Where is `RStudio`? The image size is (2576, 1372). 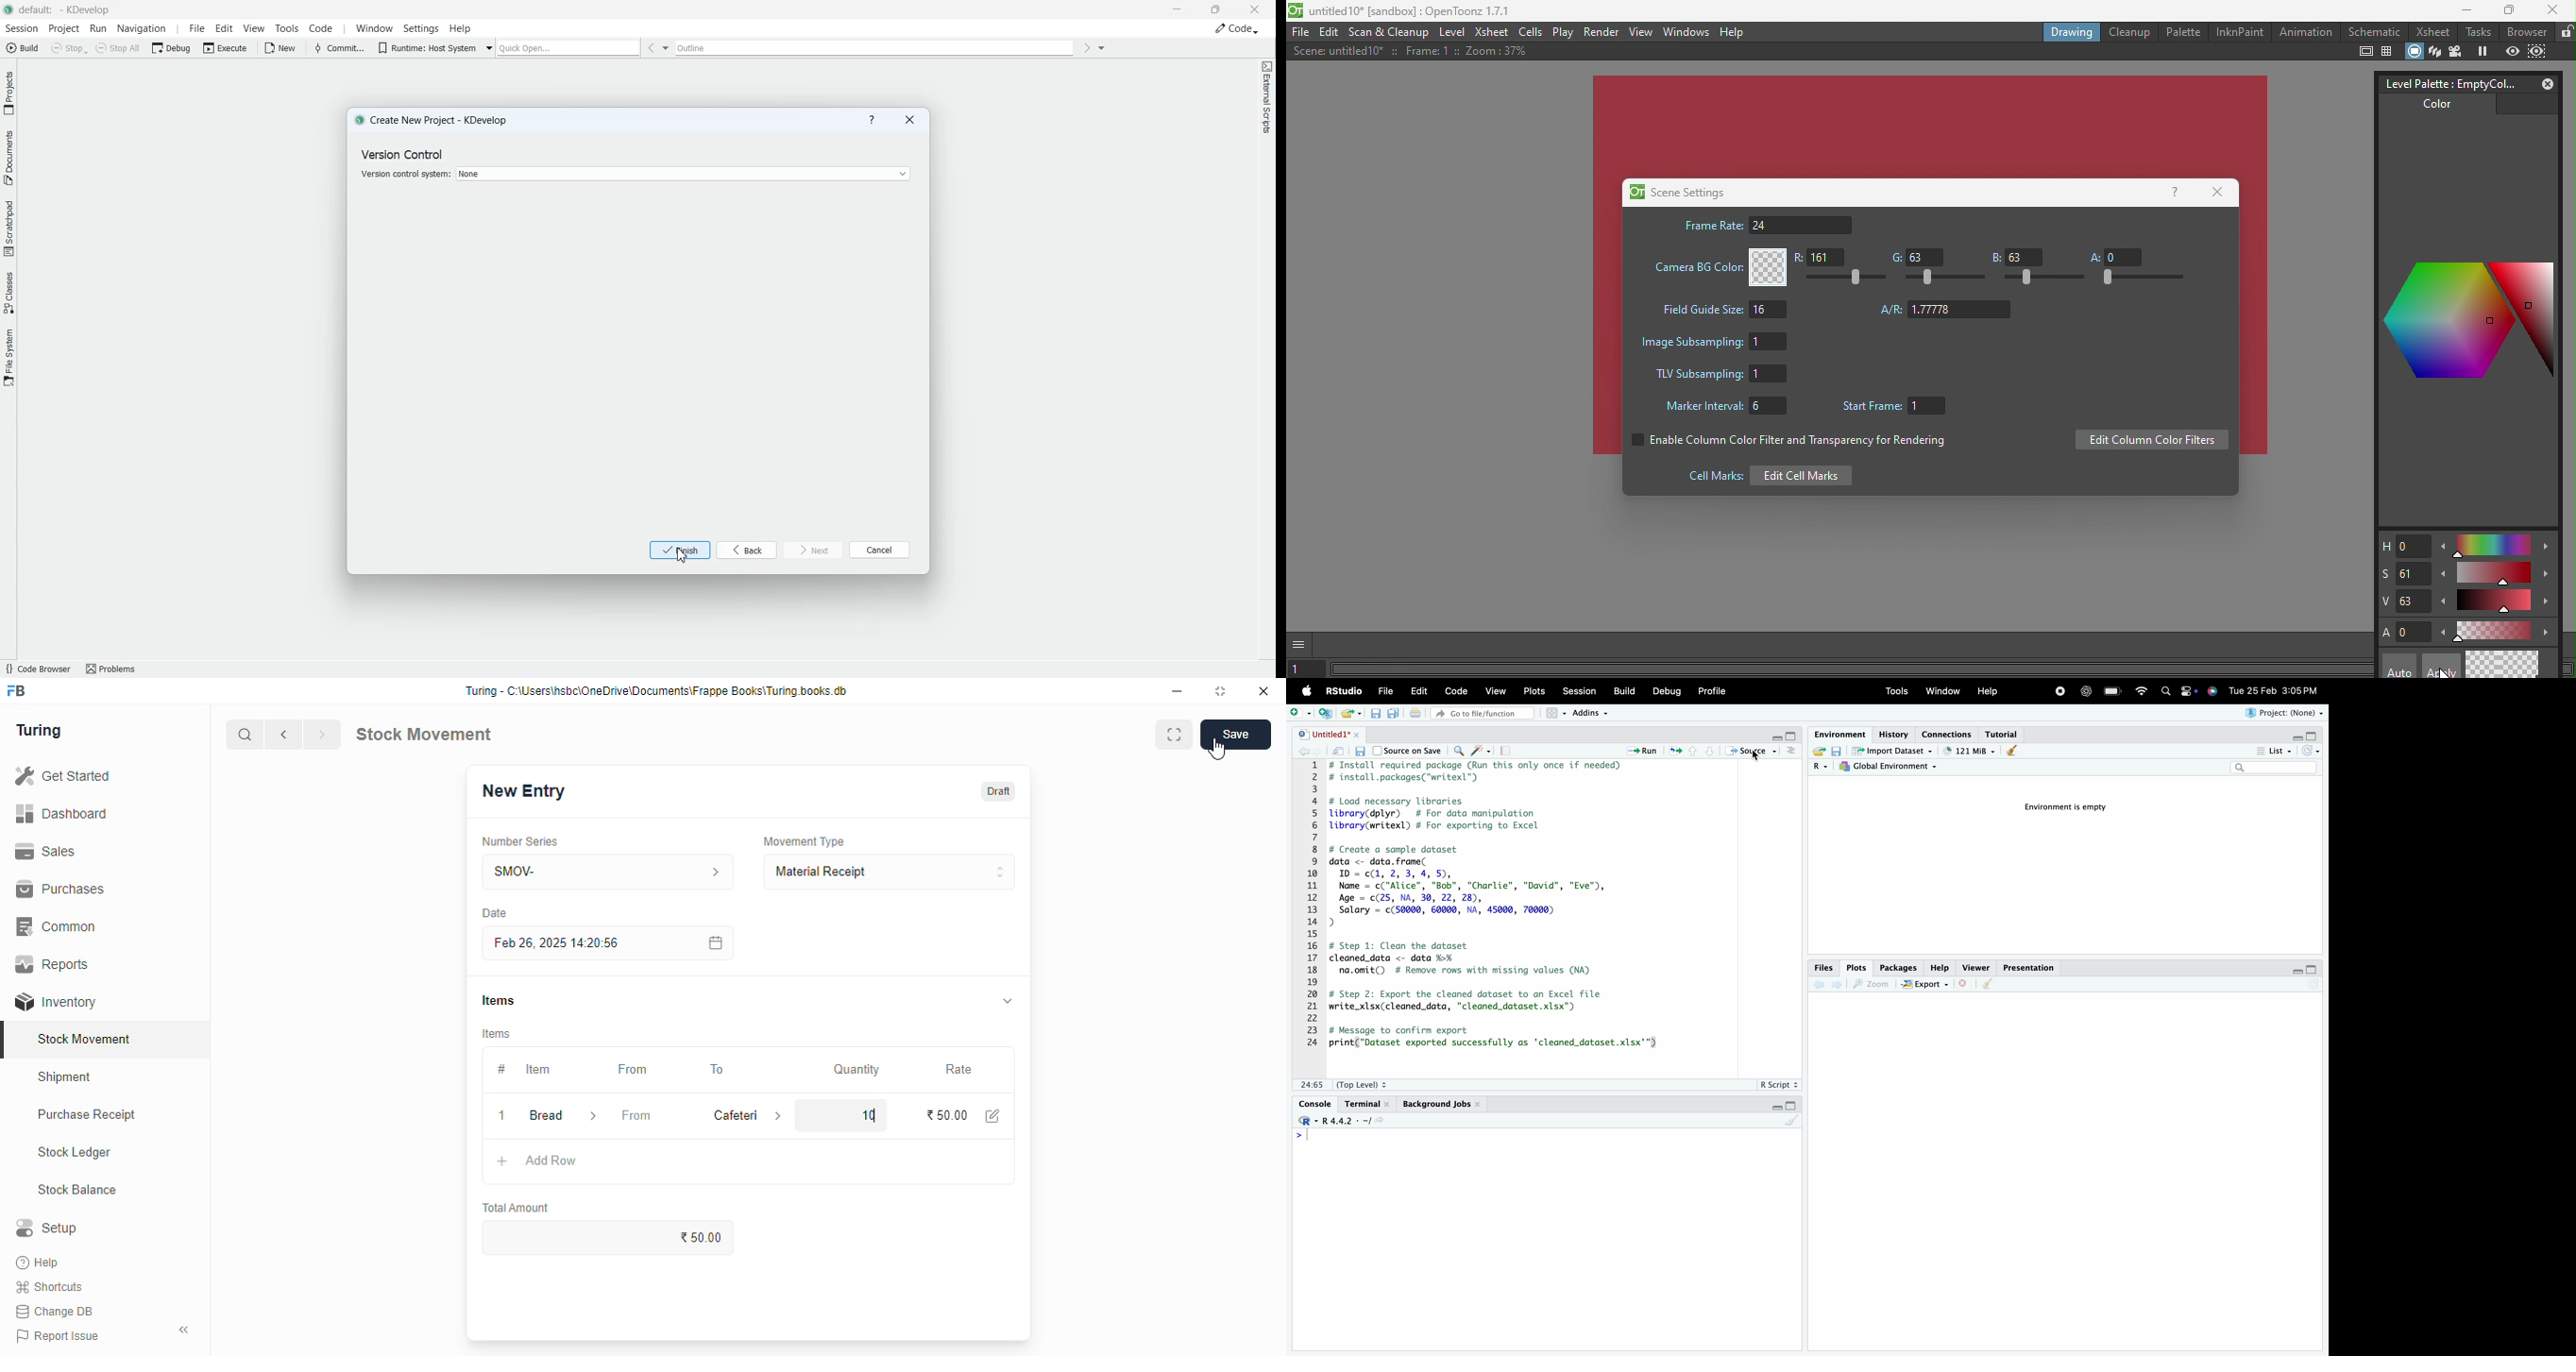 RStudio is located at coordinates (1344, 690).